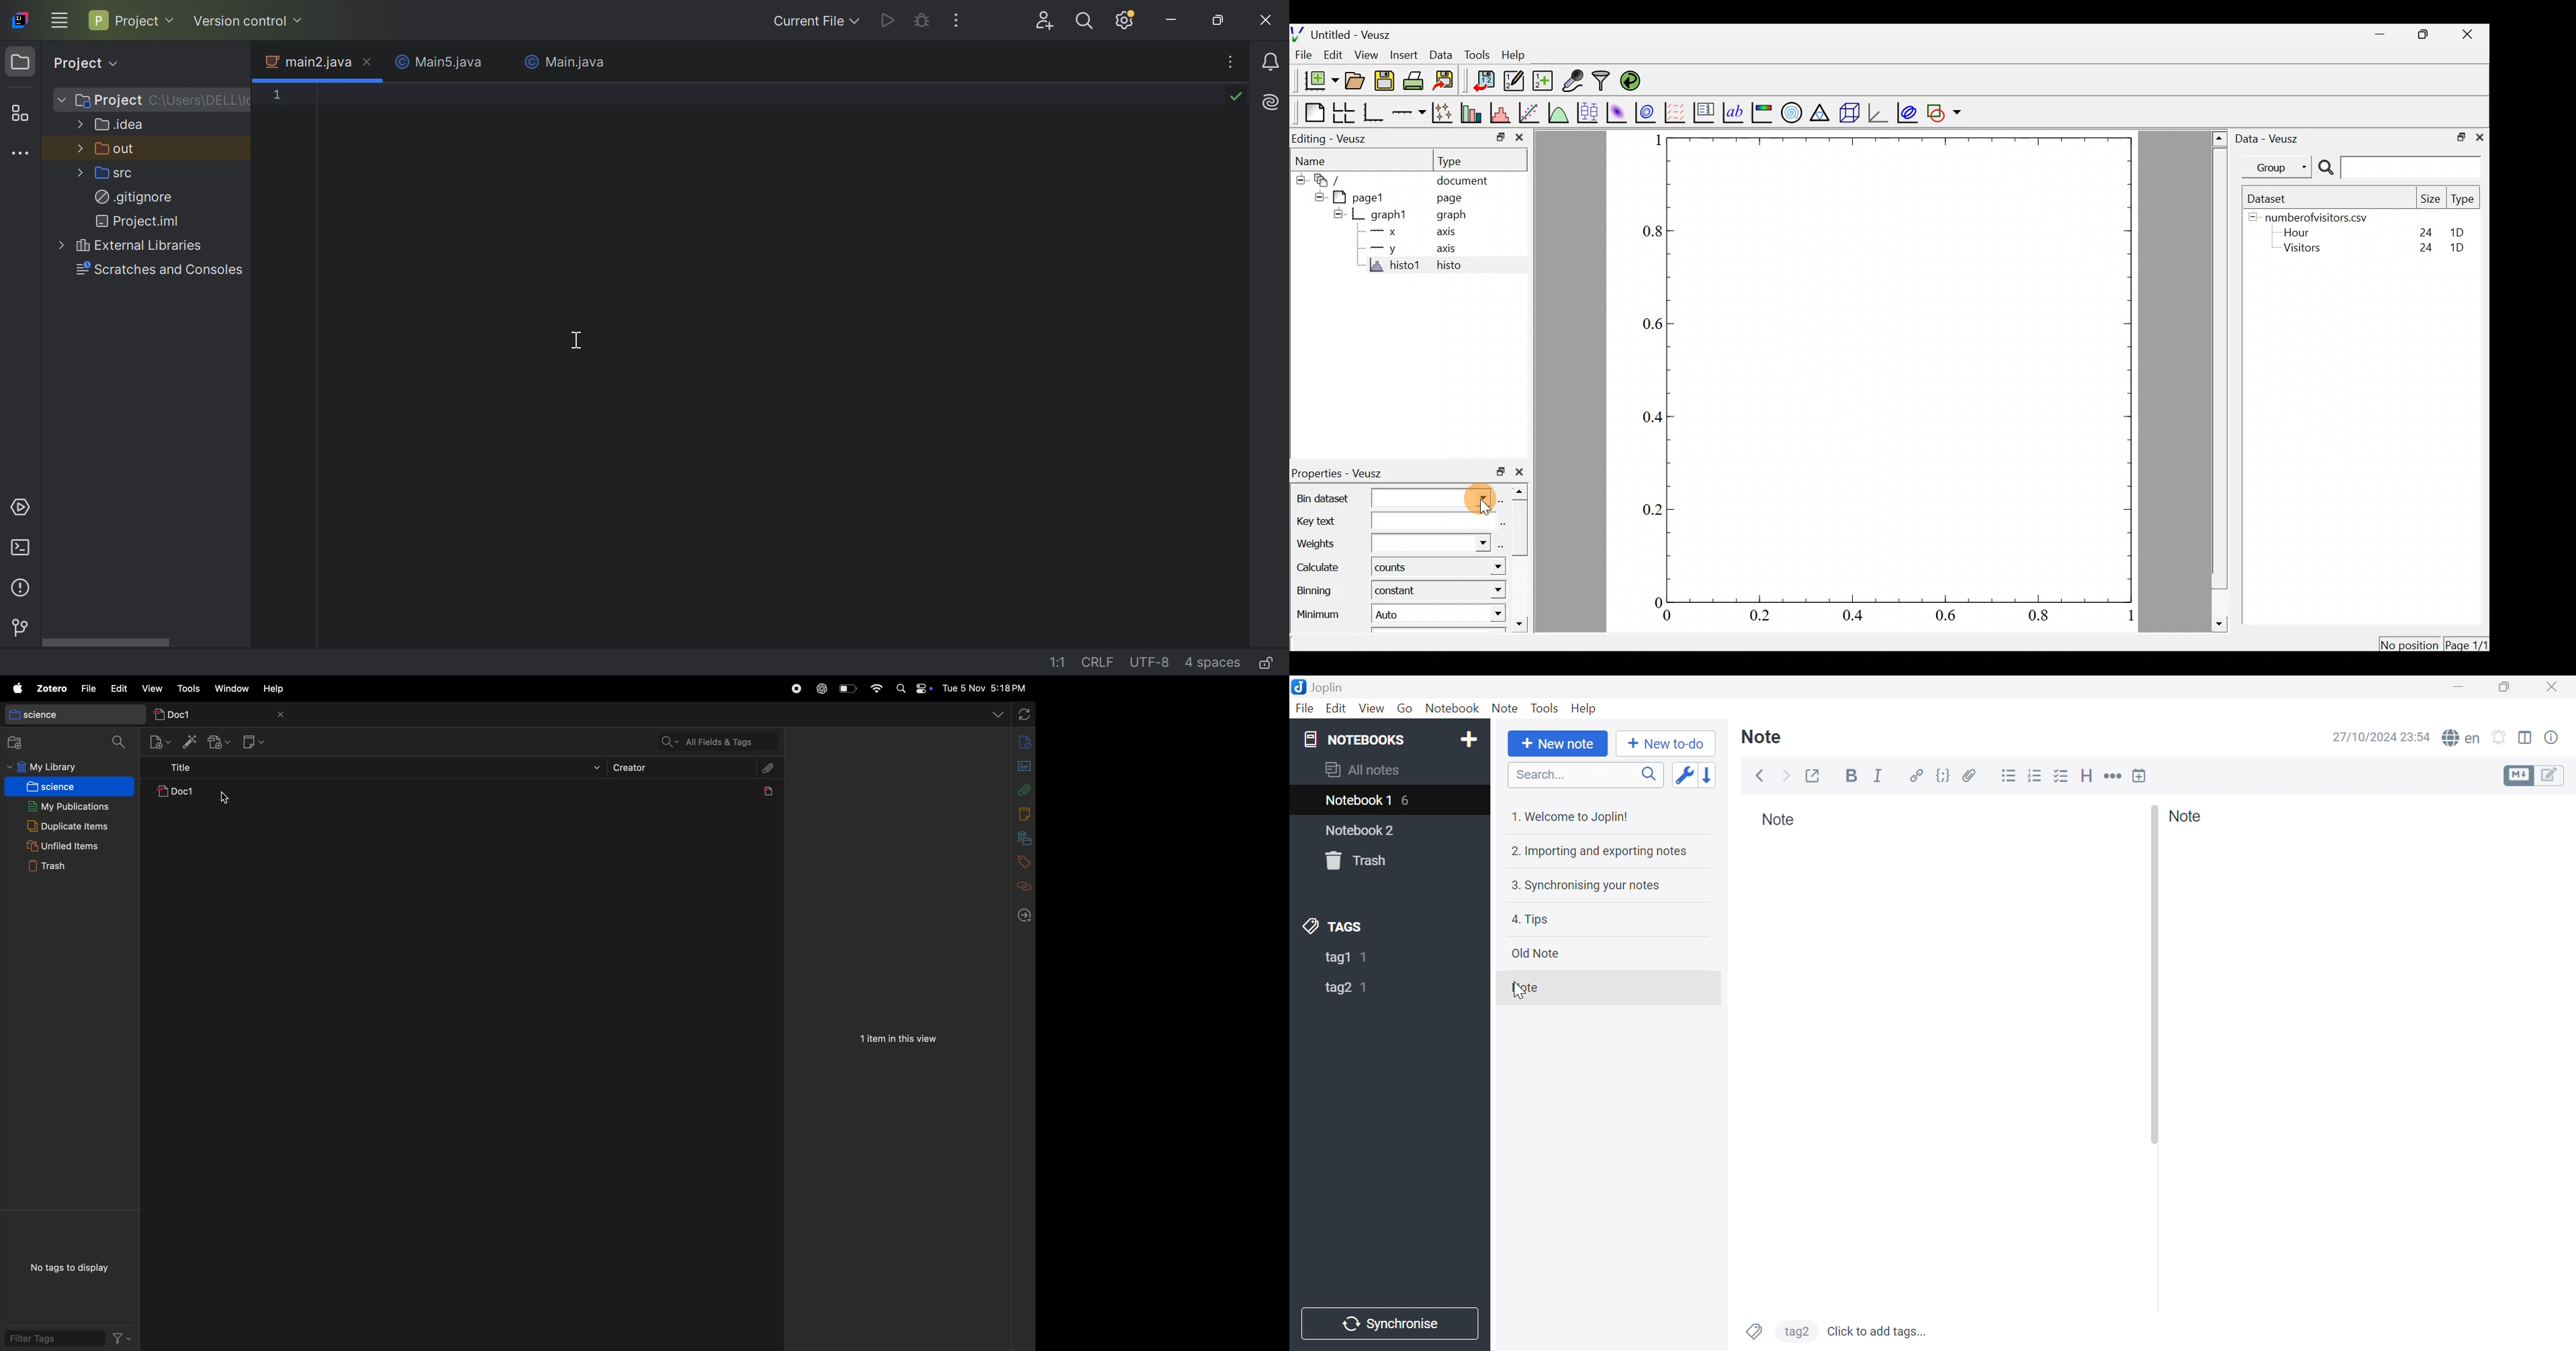 The height and width of the screenshot is (1372, 2576). What do you see at coordinates (59, 246) in the screenshot?
I see `More` at bounding box center [59, 246].